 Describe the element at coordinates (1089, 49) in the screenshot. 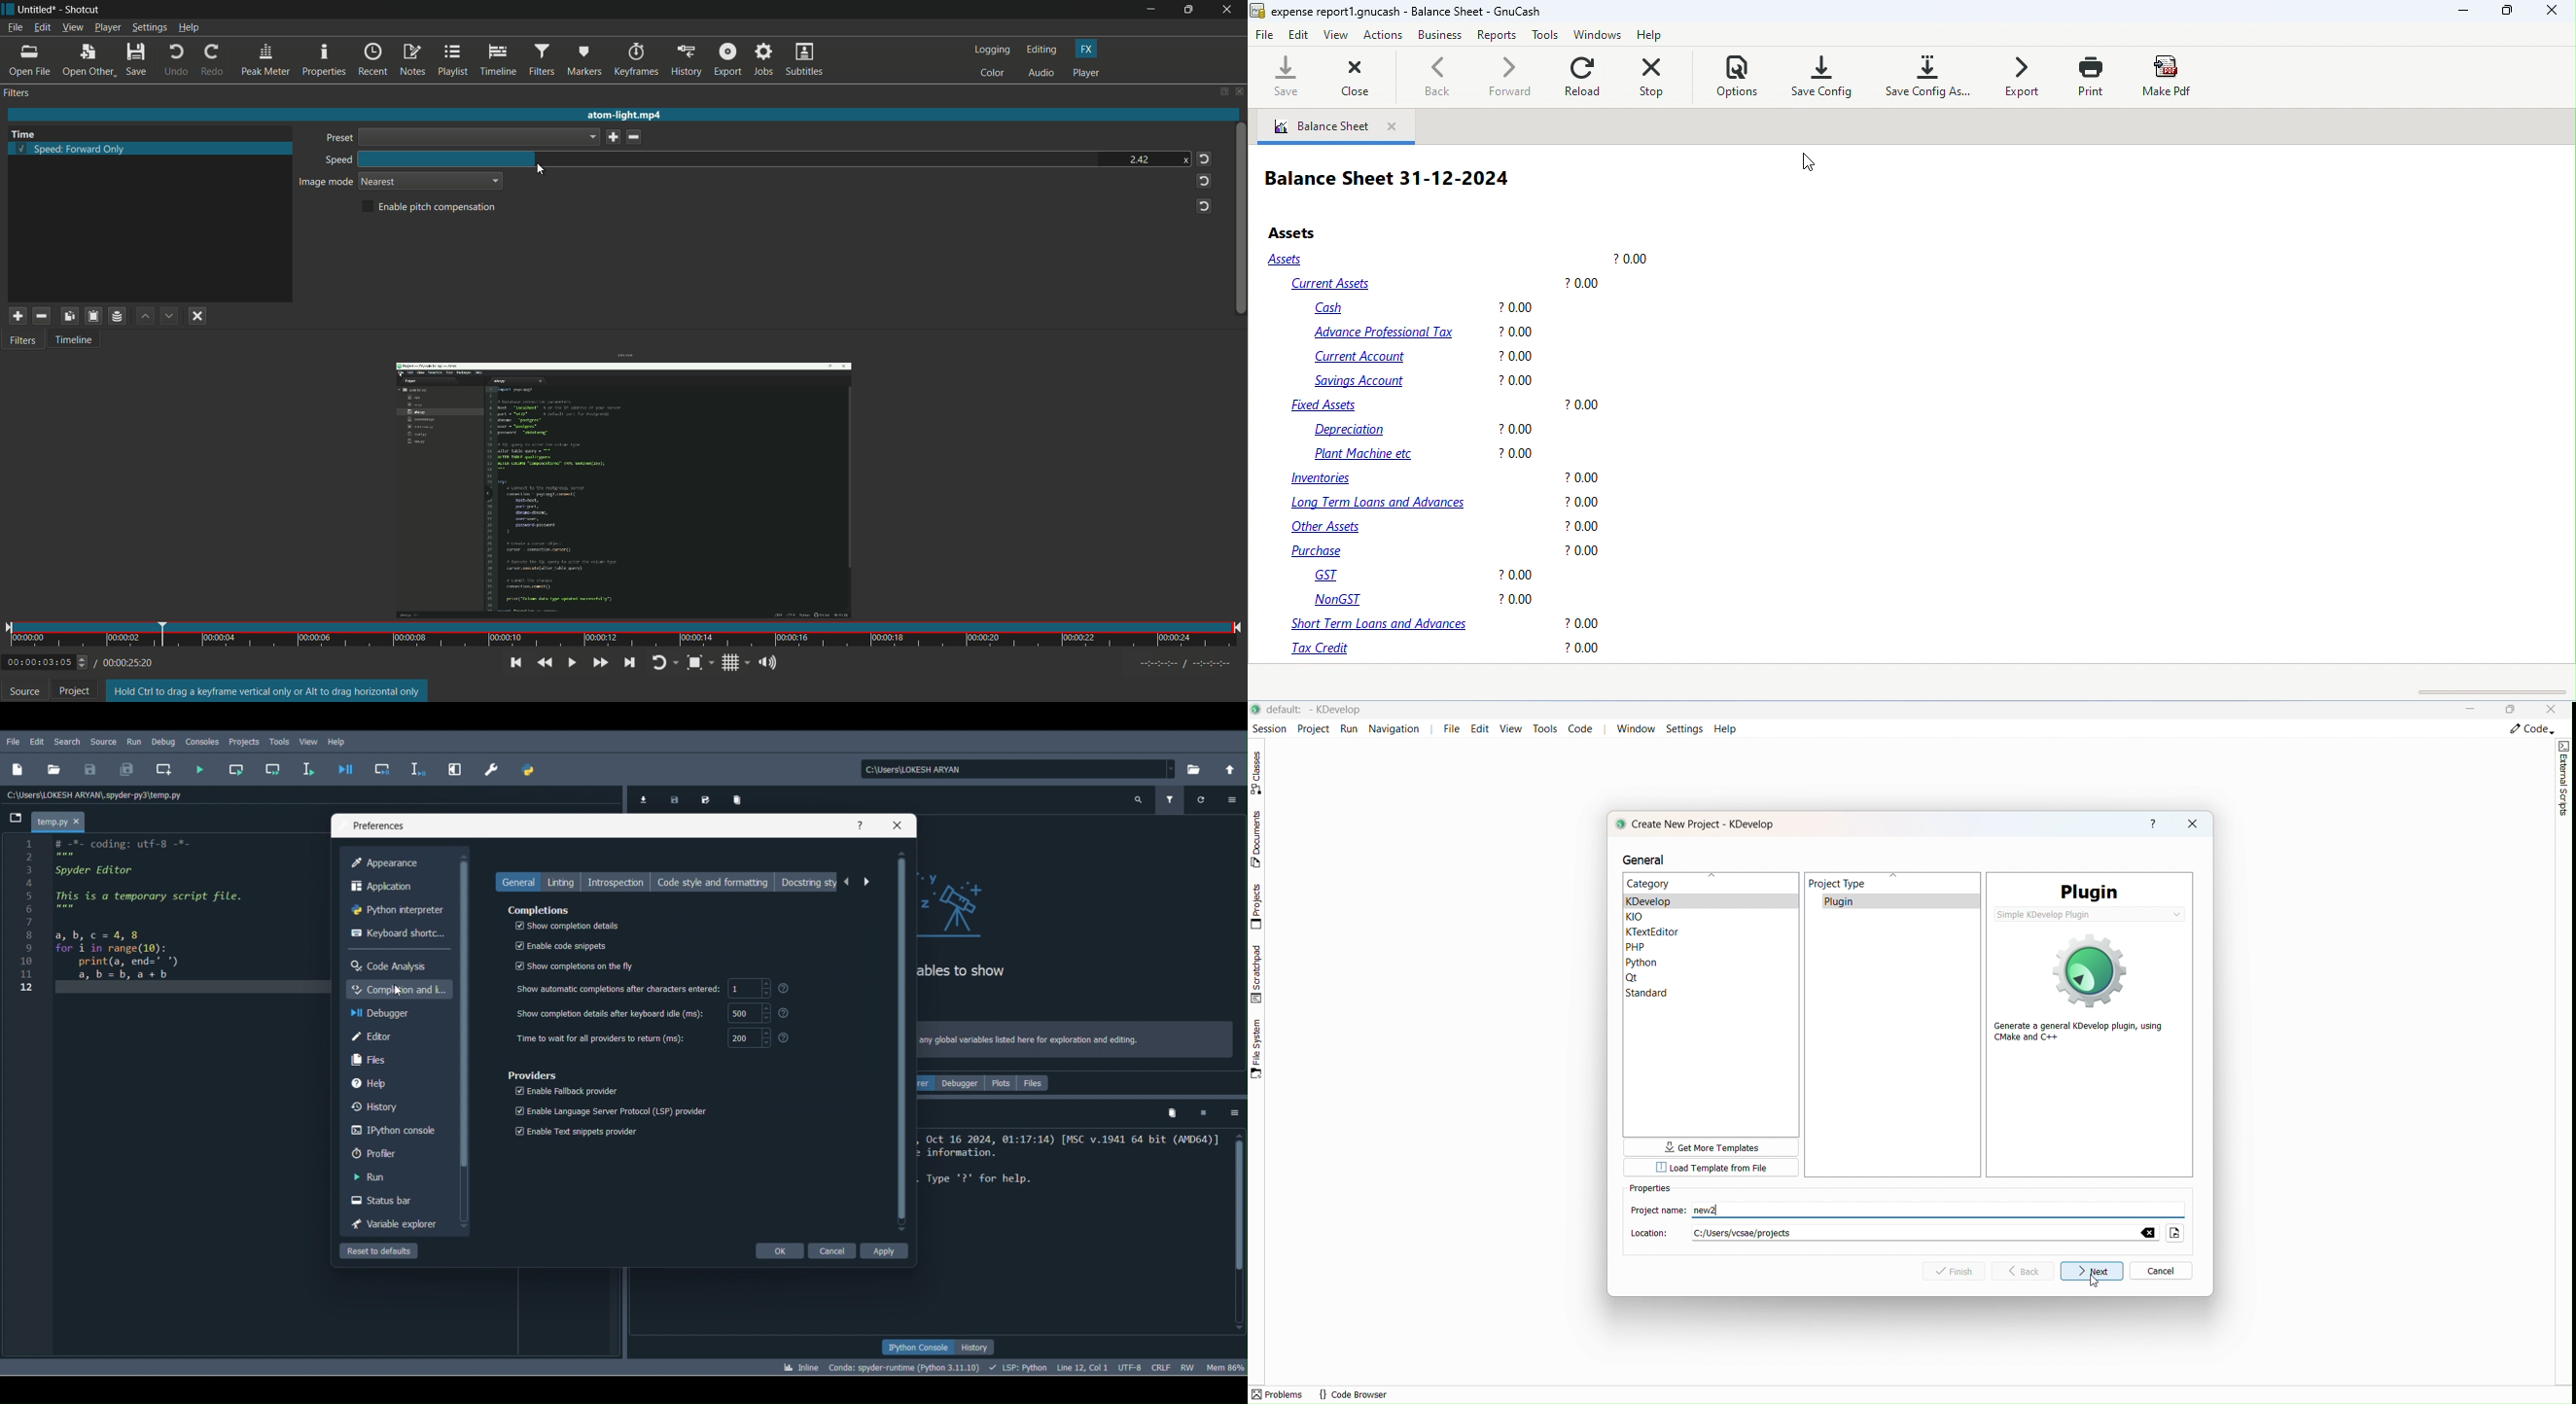

I see `fx` at that location.